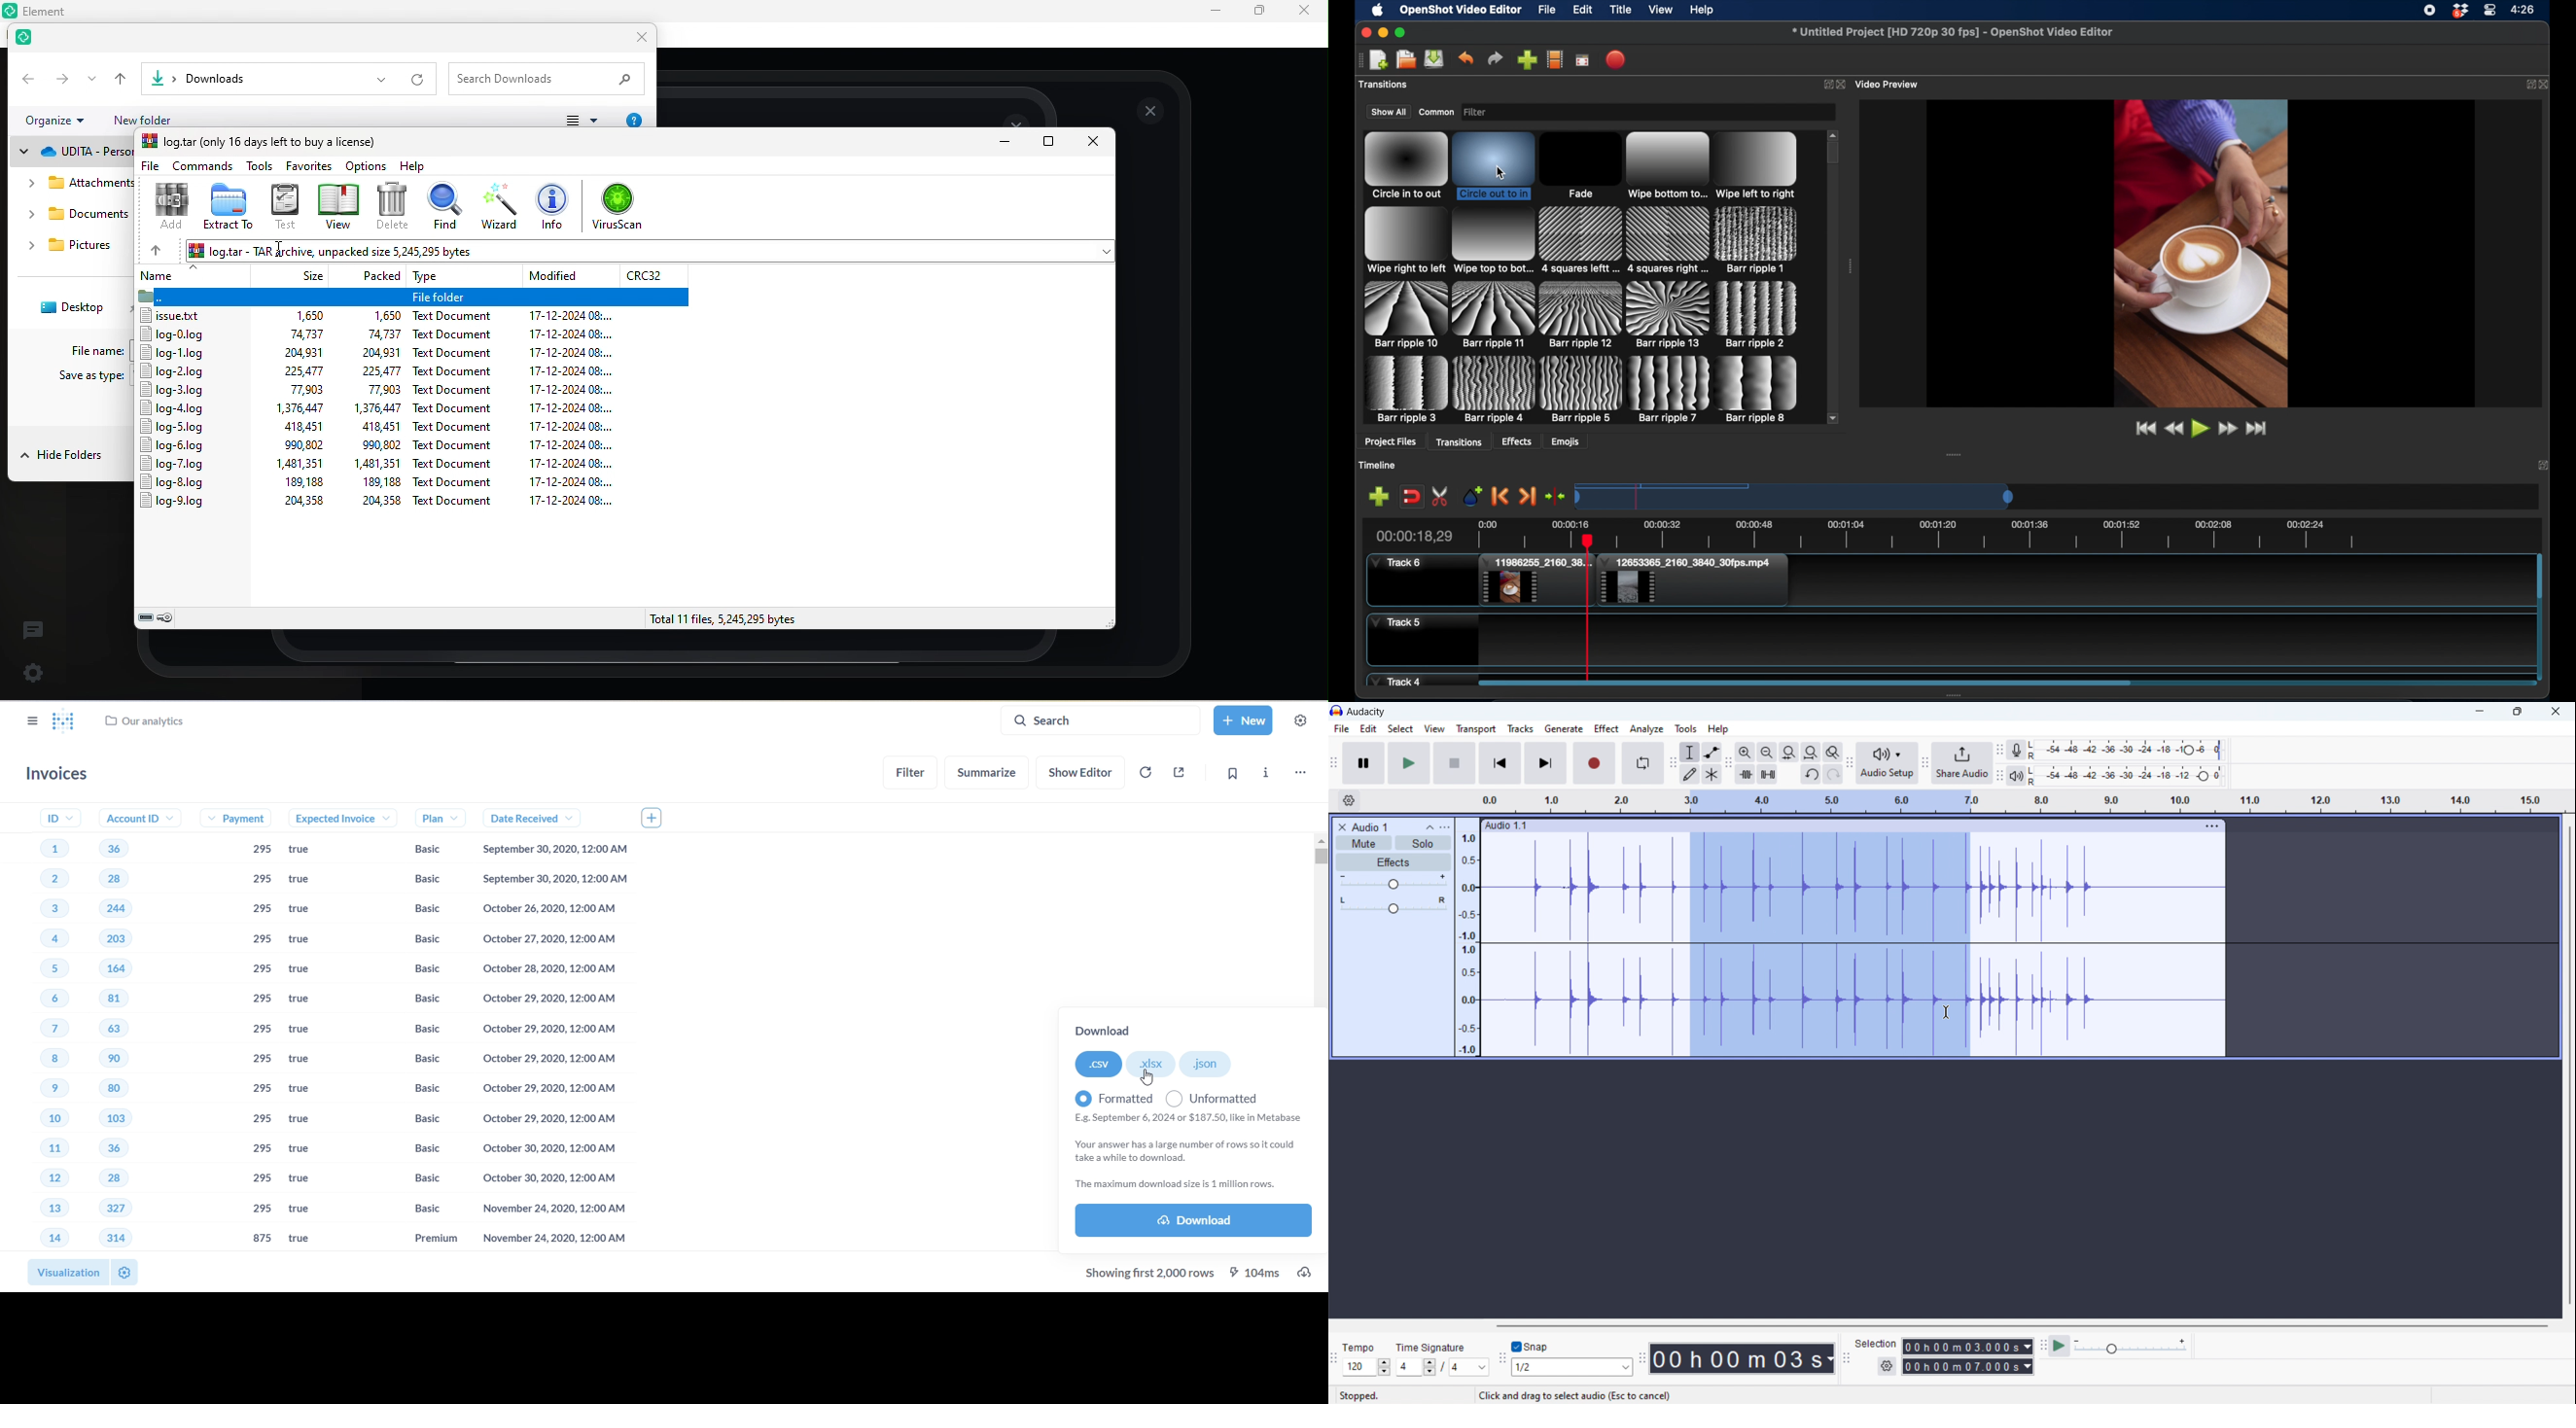 This screenshot has width=2576, height=1428. Describe the element at coordinates (1834, 133) in the screenshot. I see `scroll up arrow` at that location.